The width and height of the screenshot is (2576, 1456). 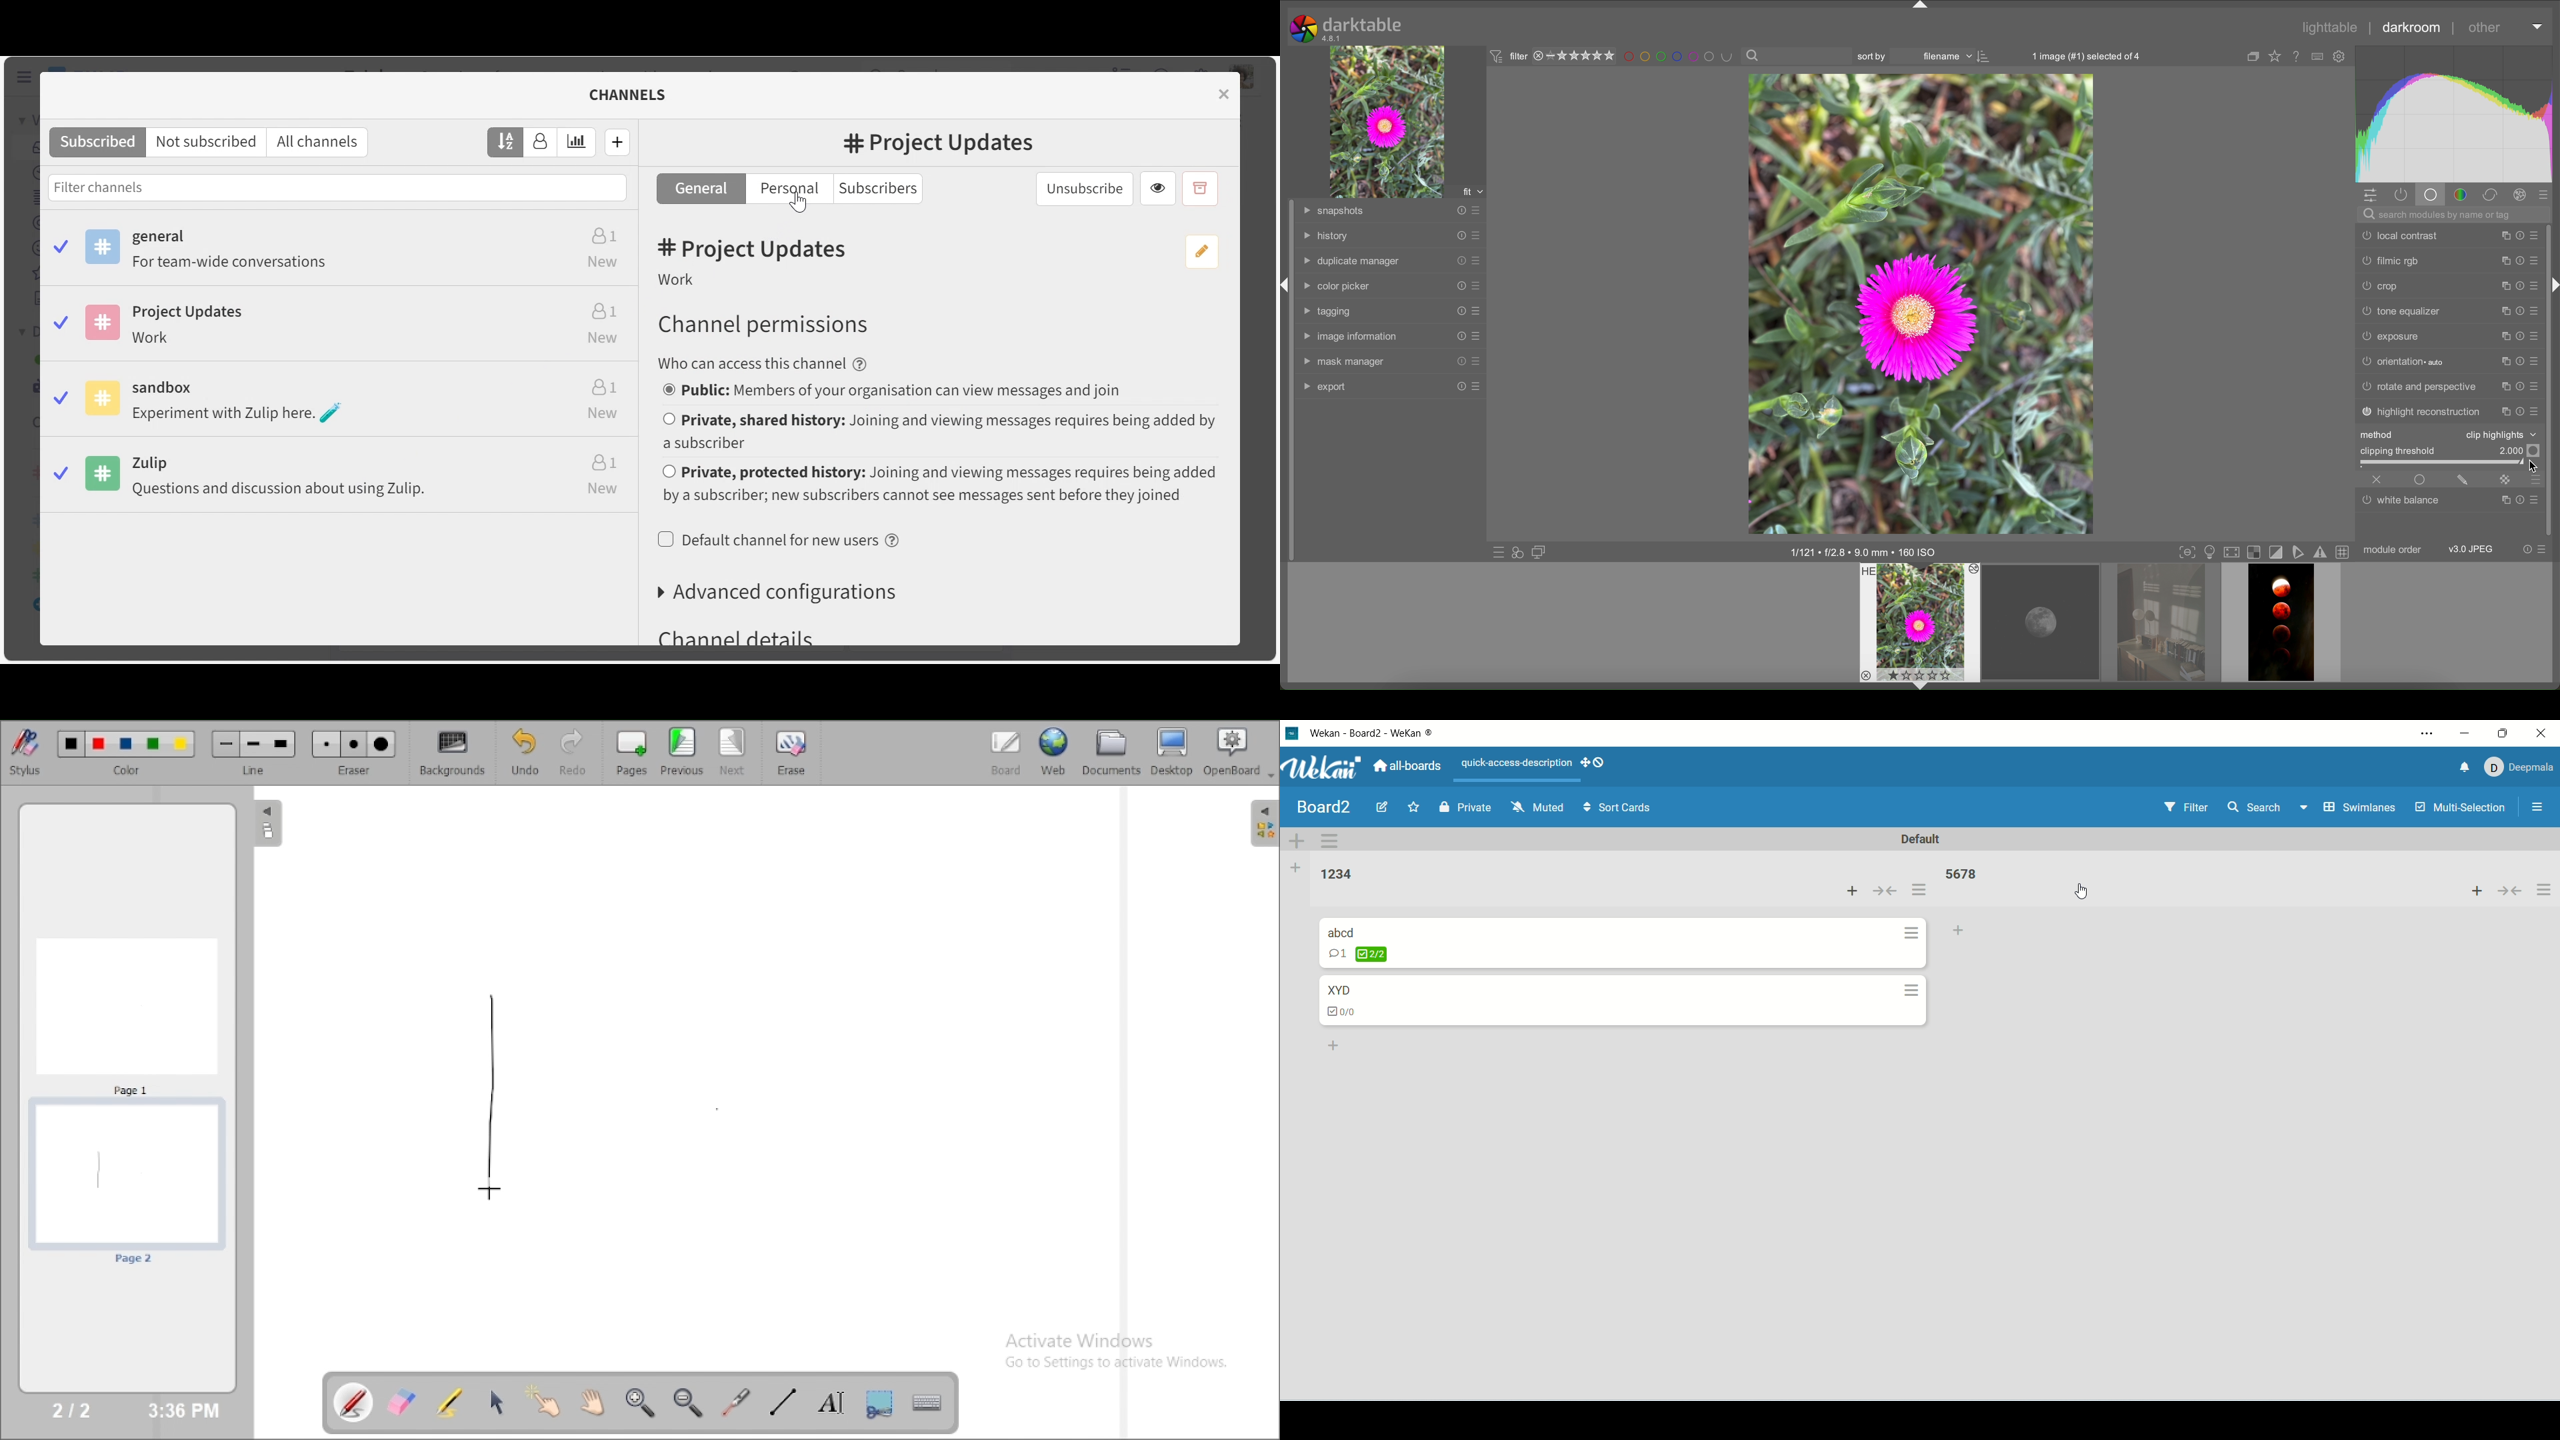 I want to click on multi-selection, so click(x=2462, y=809).